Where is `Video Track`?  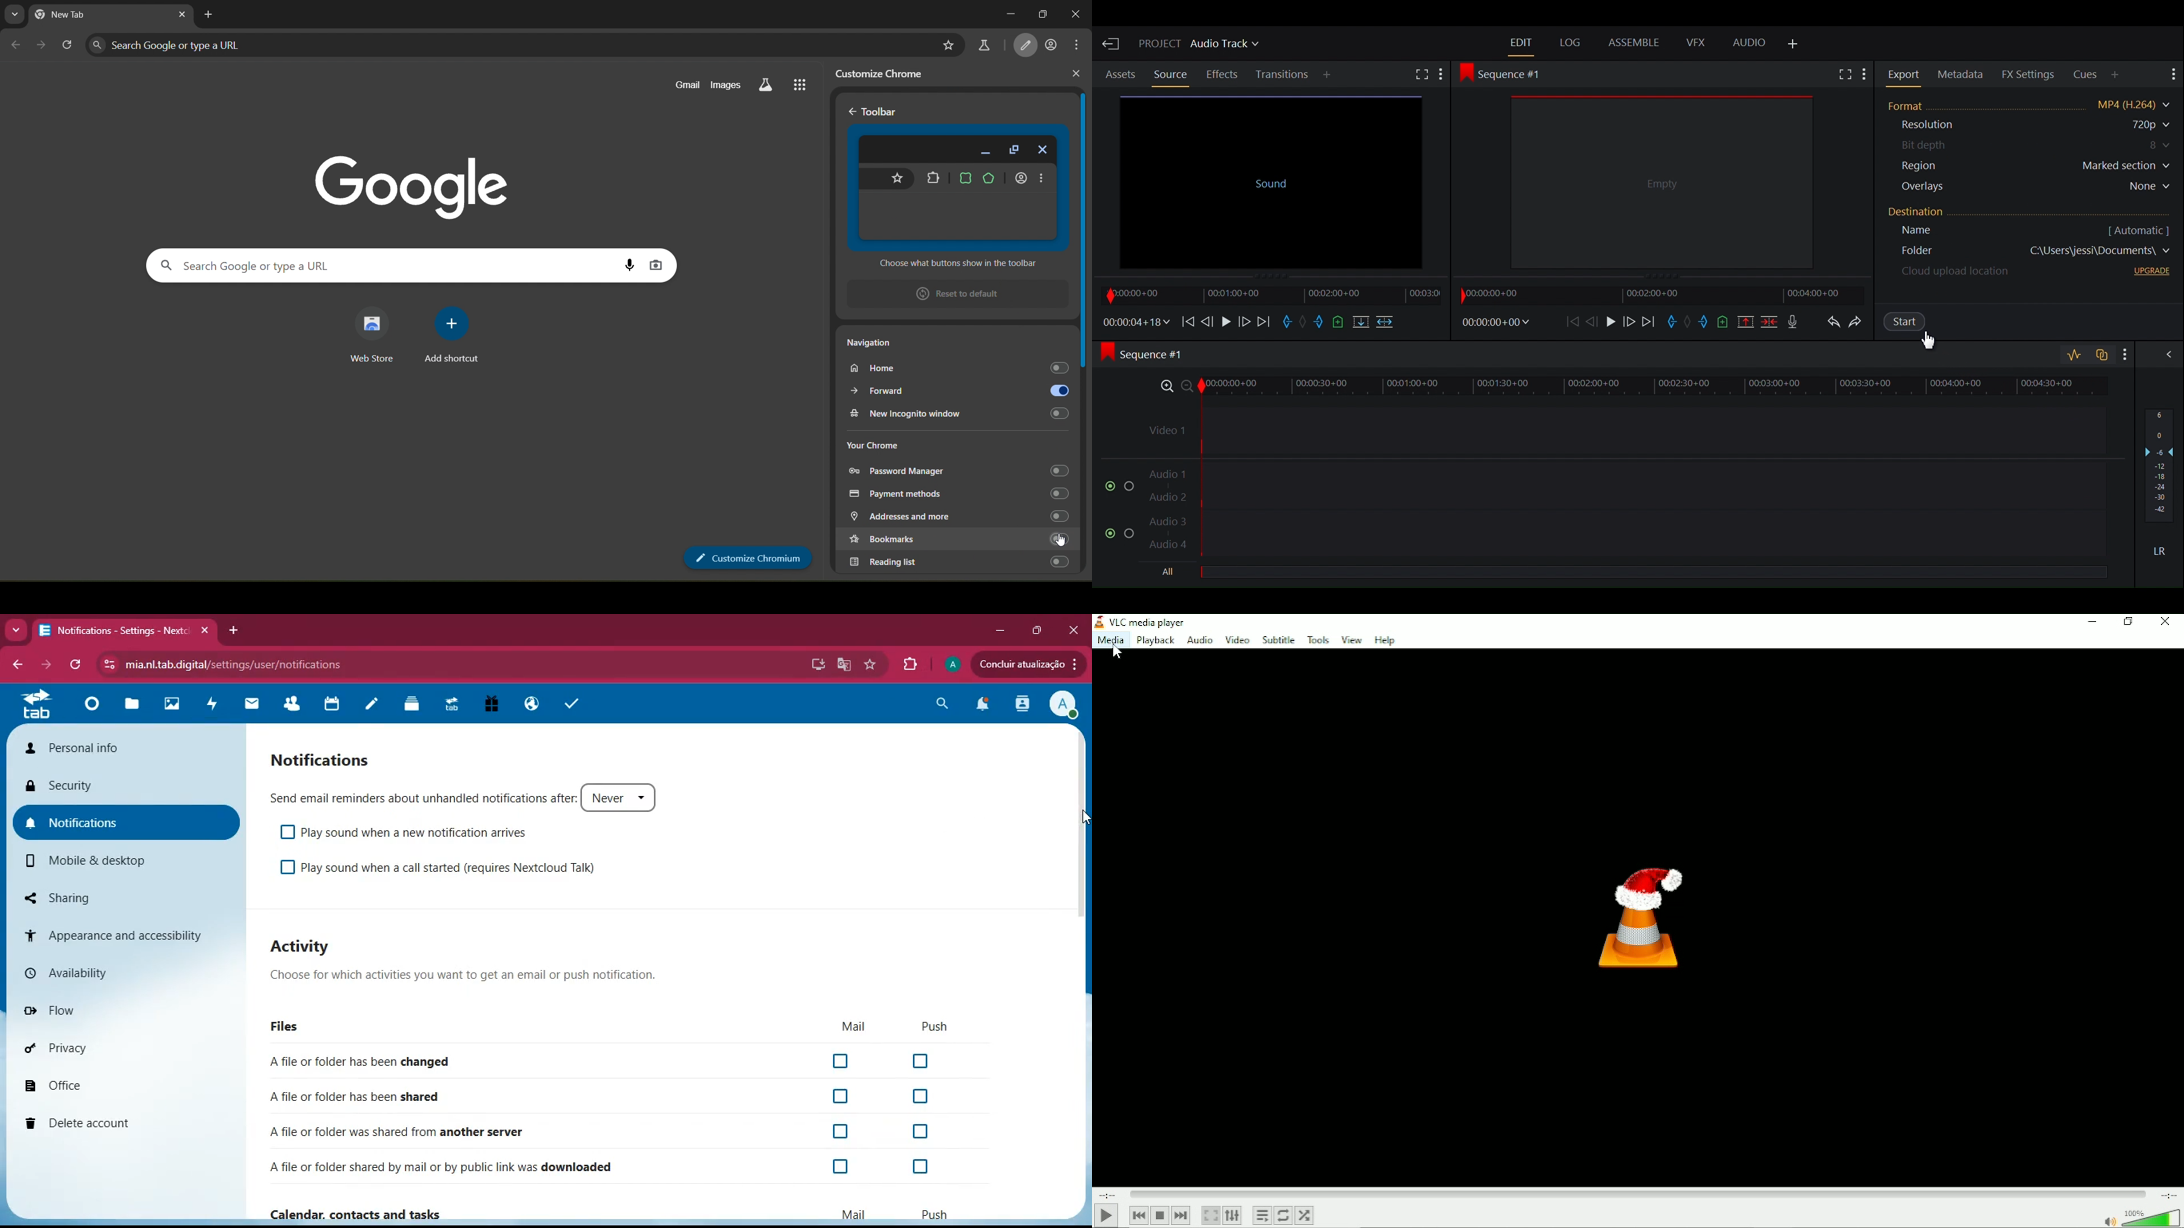 Video Track is located at coordinates (1625, 426).